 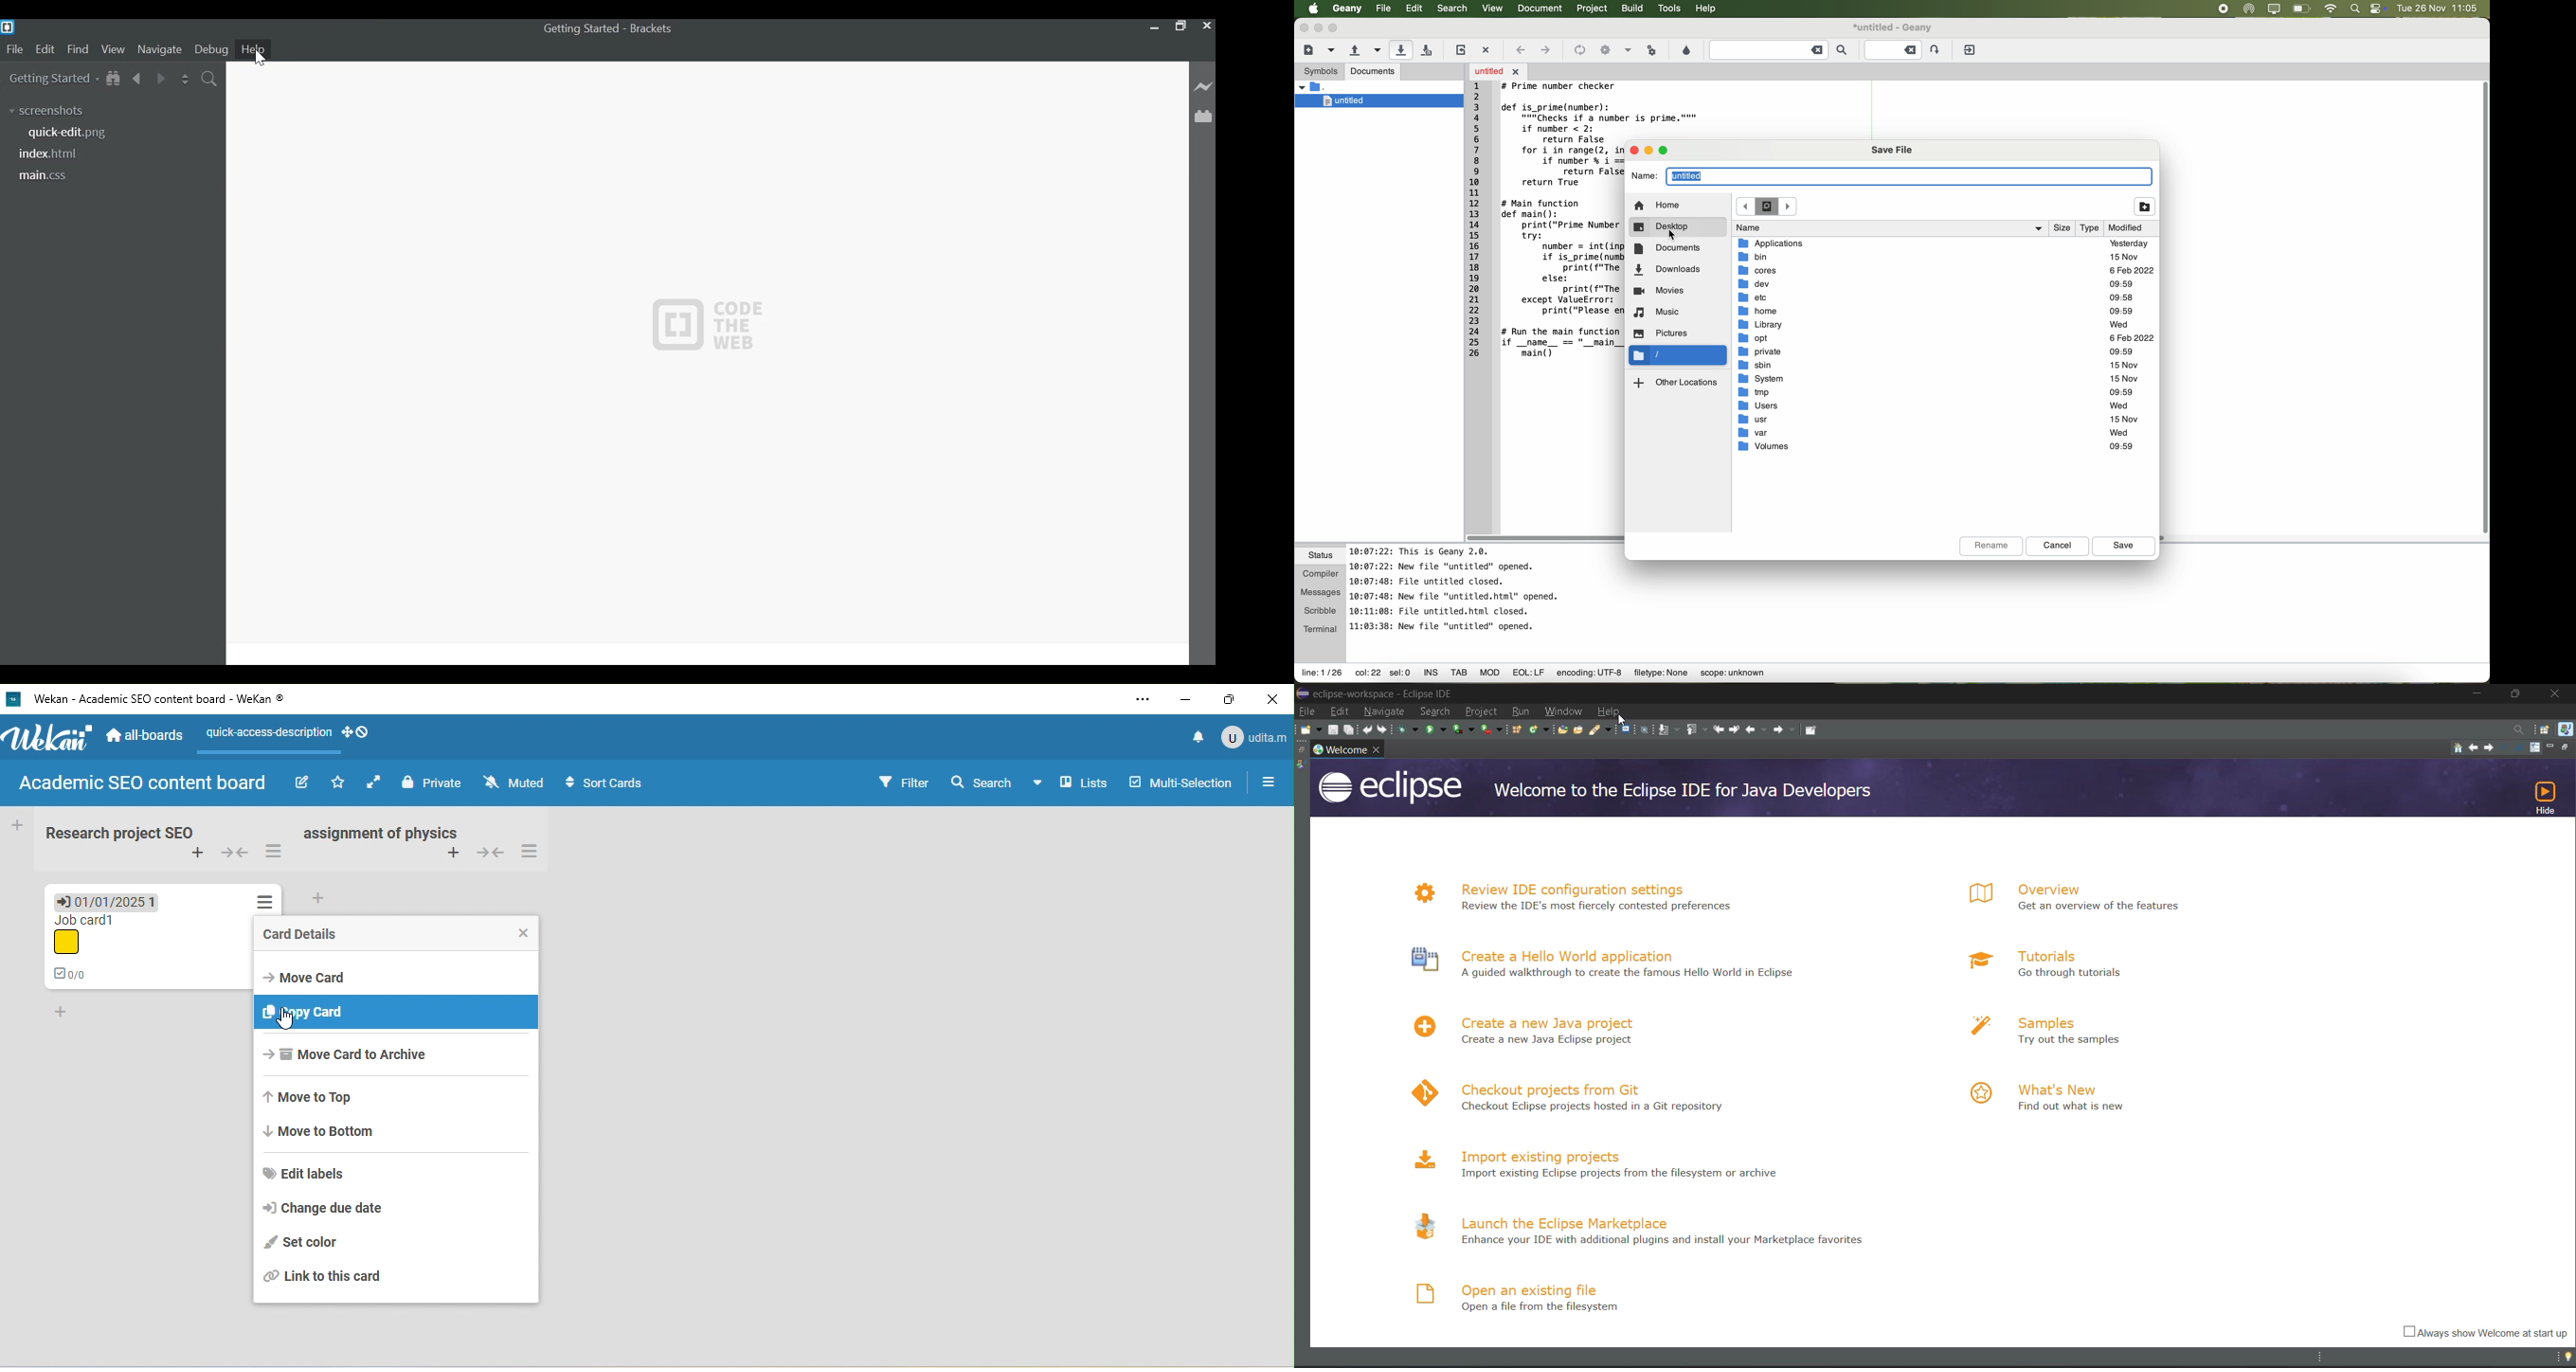 I want to click on close, so click(x=517, y=932).